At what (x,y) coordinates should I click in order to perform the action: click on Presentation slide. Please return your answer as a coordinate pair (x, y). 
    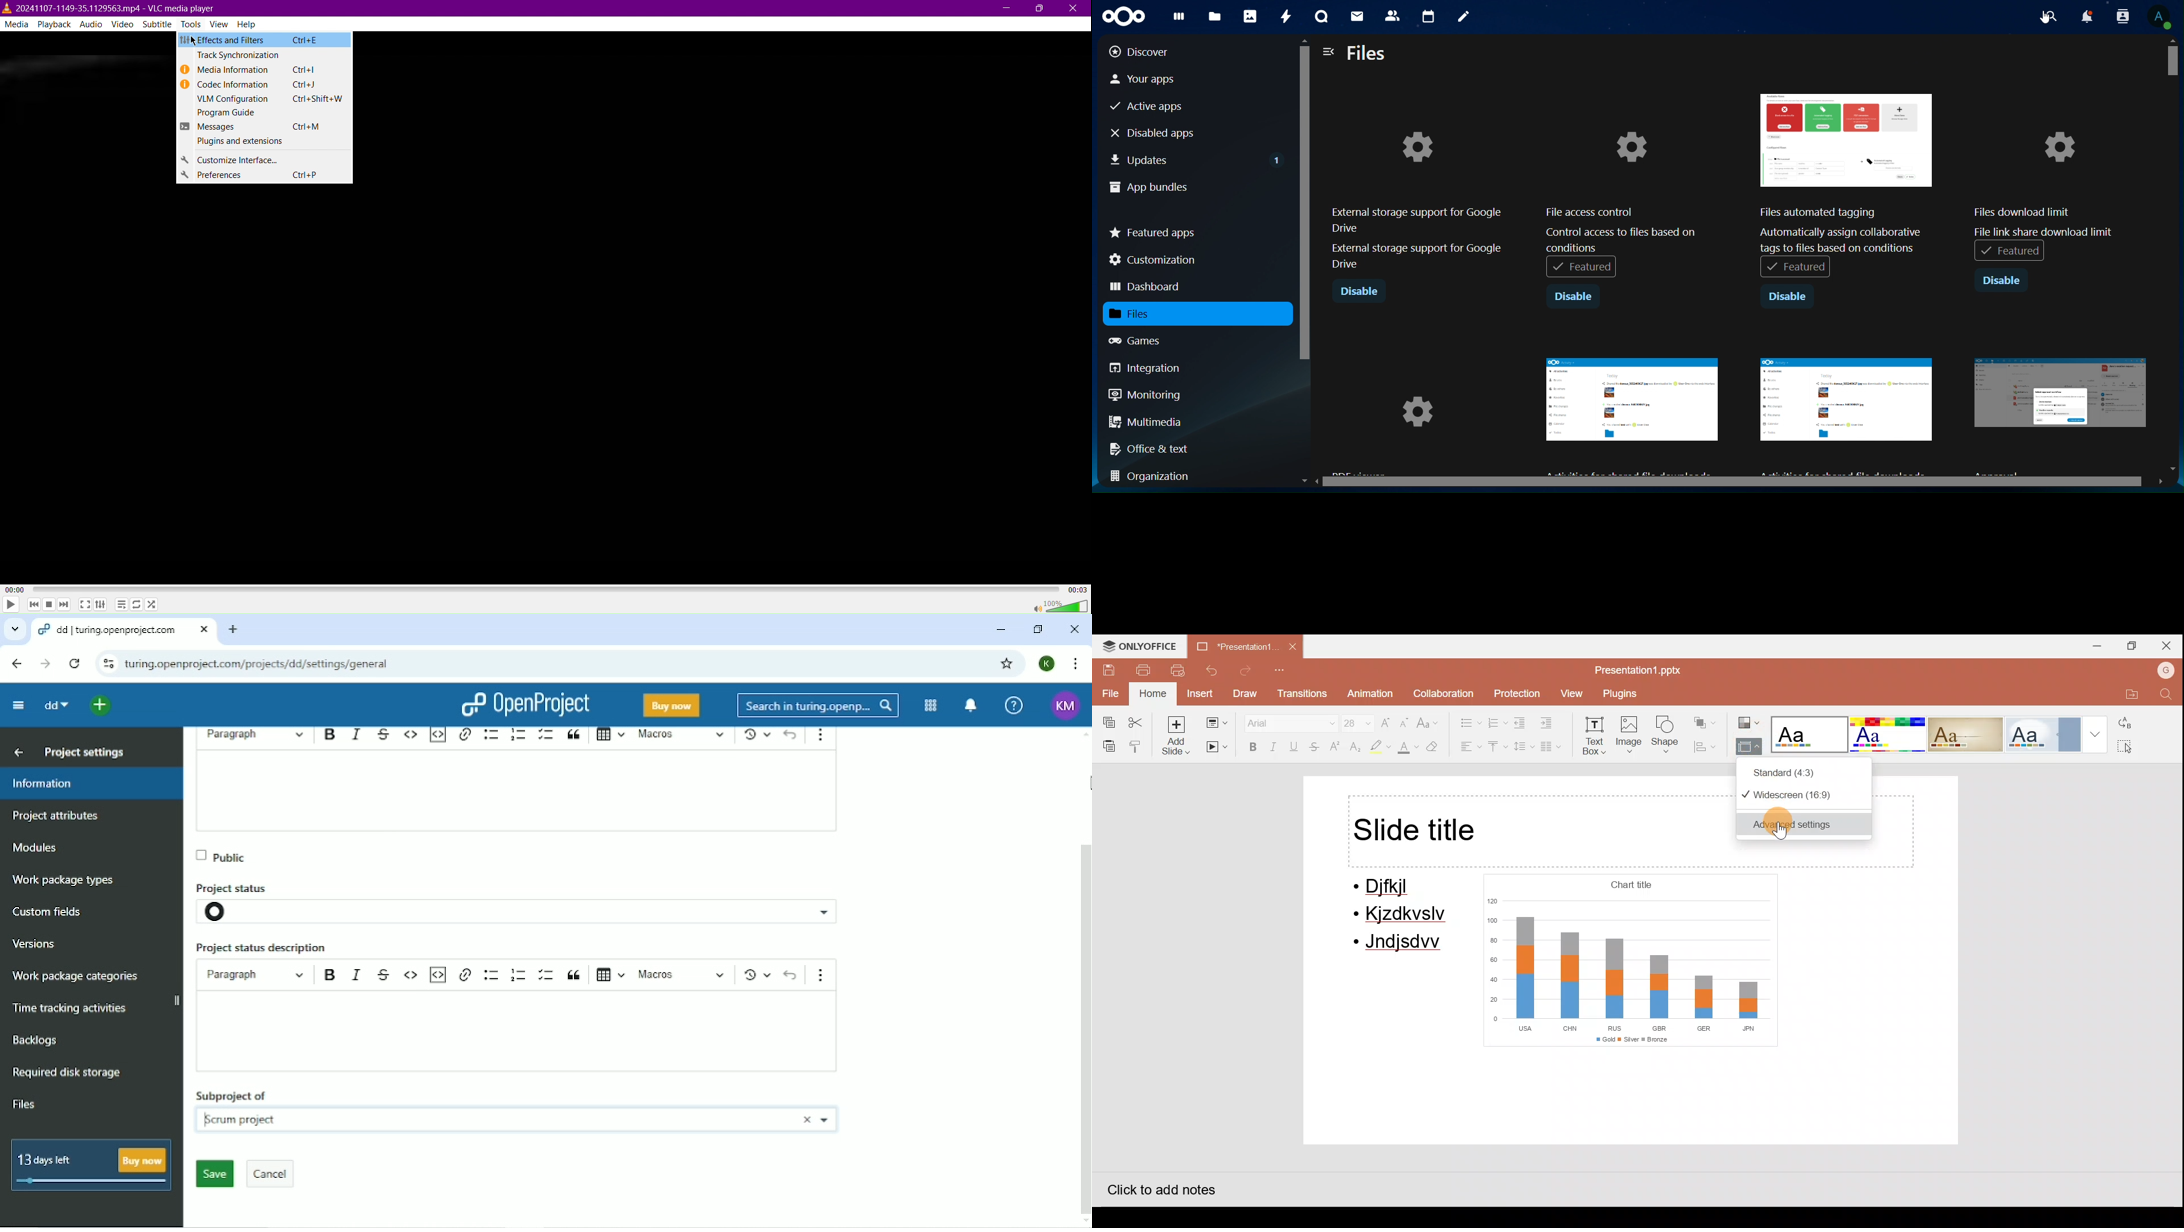
    Looking at the image, I should click on (1630, 993).